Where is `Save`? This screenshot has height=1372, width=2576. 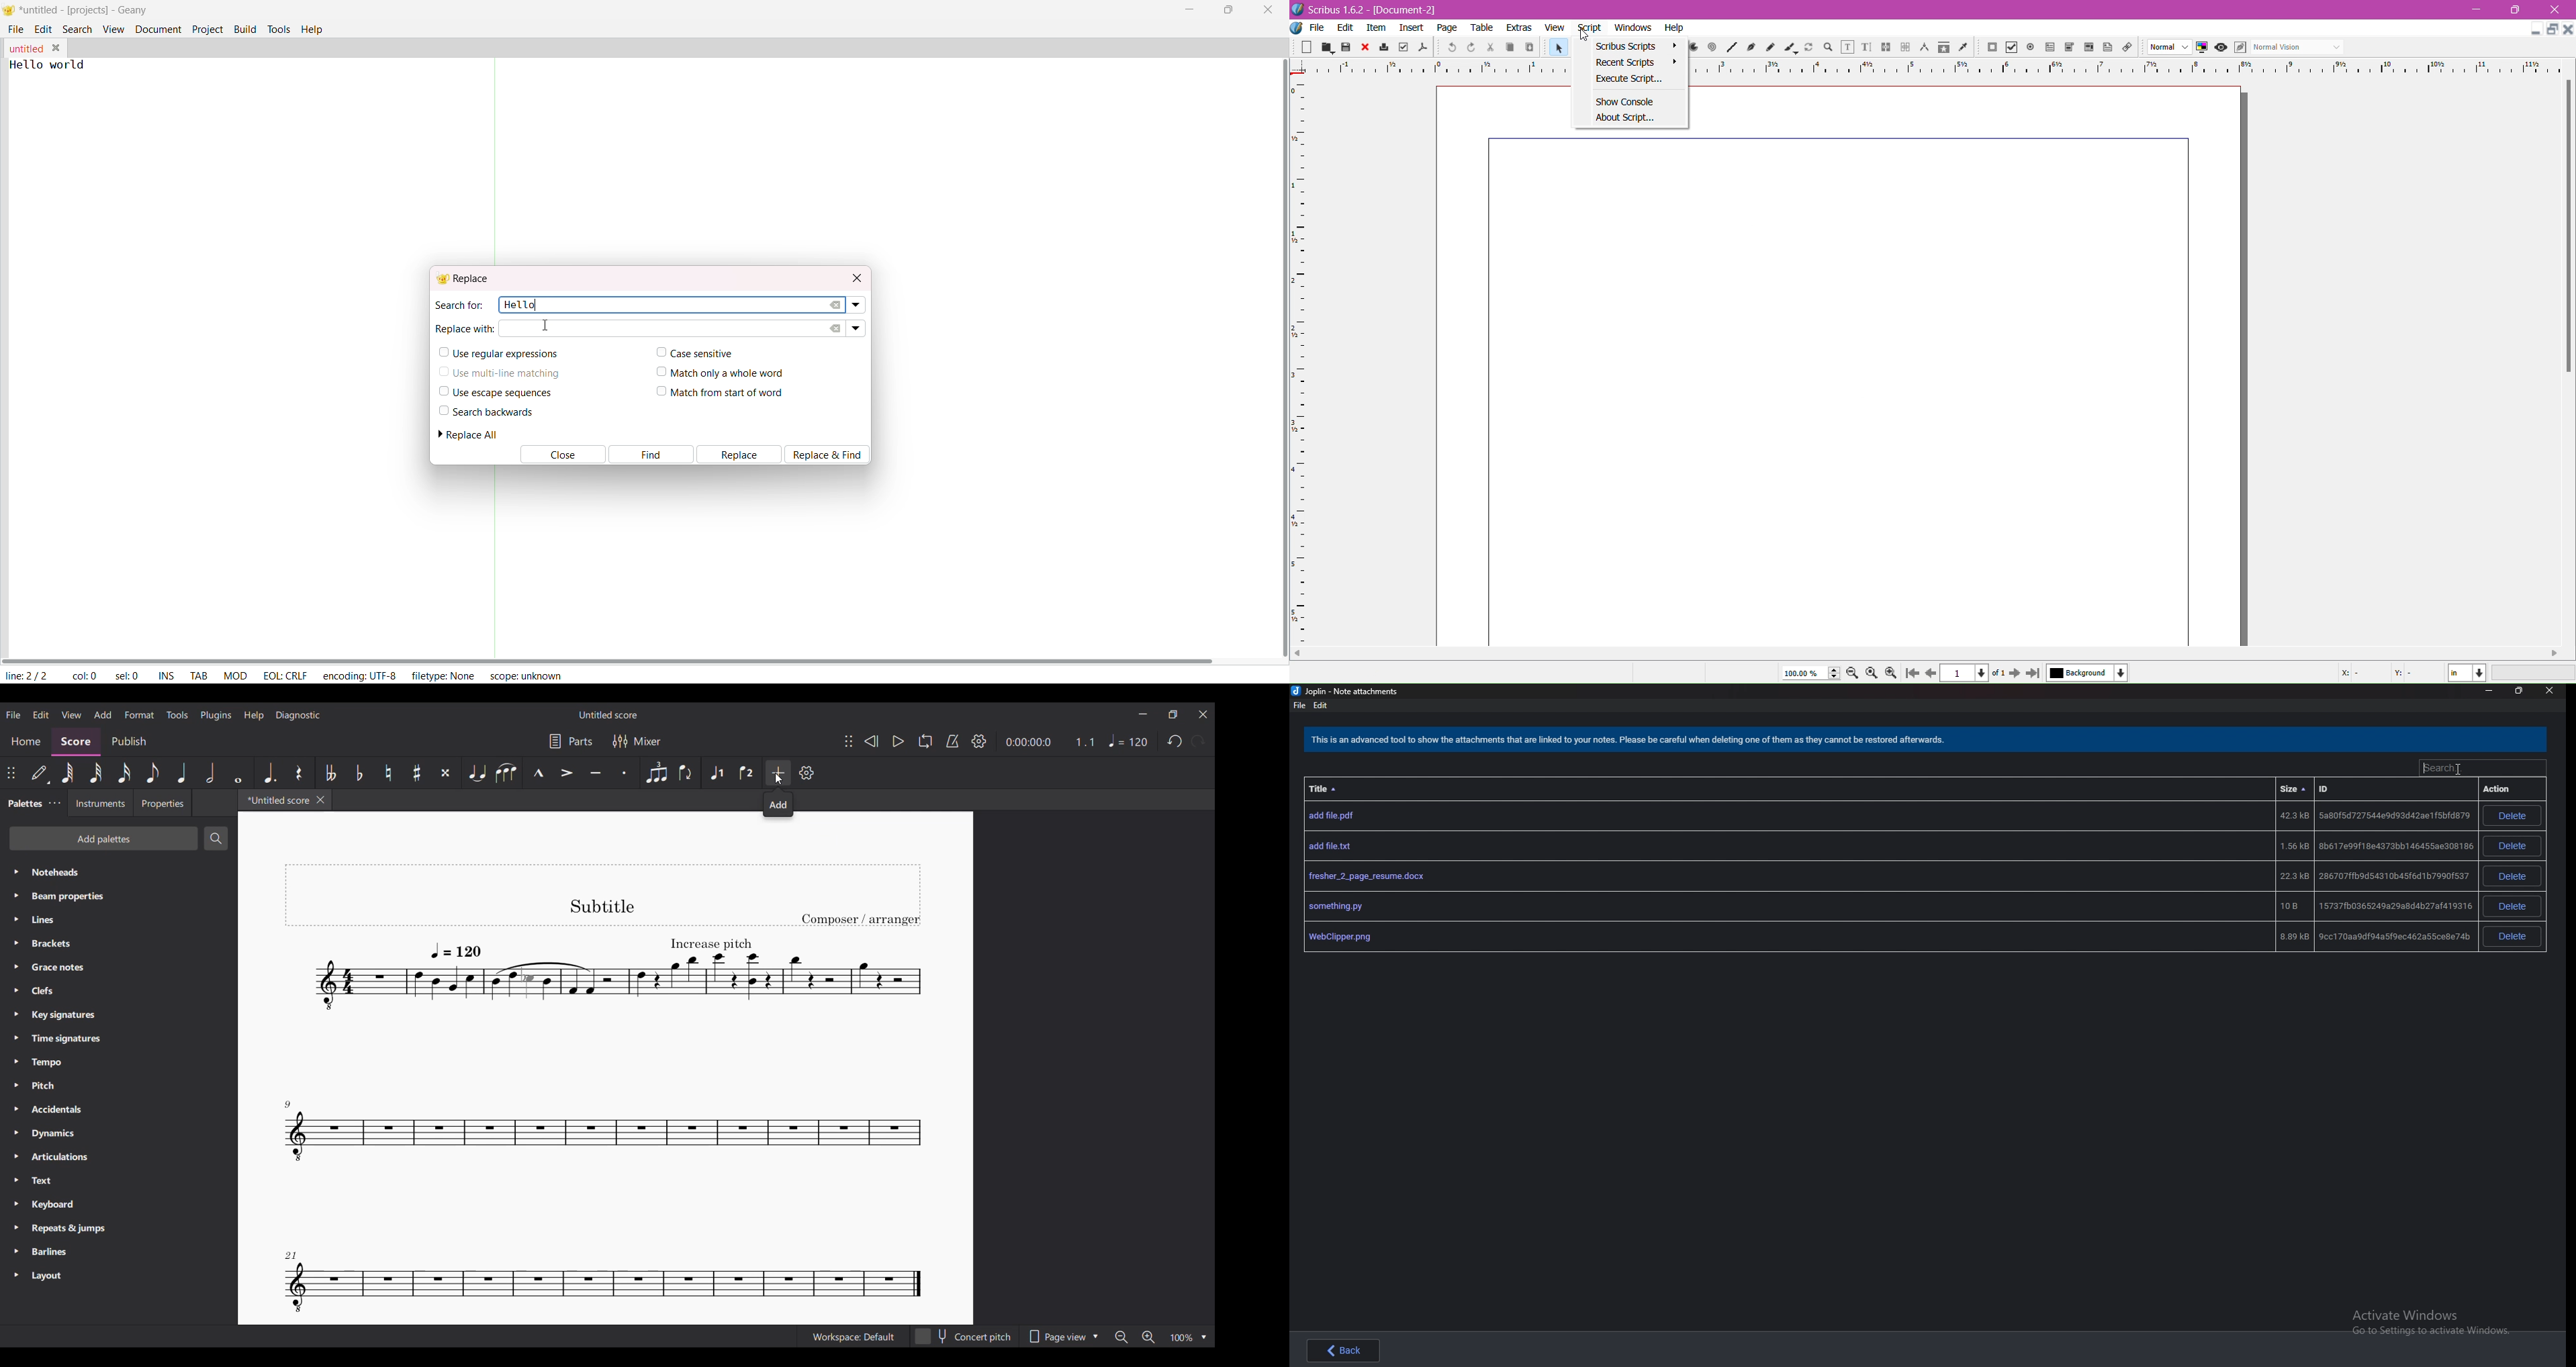 Save is located at coordinates (1345, 48).